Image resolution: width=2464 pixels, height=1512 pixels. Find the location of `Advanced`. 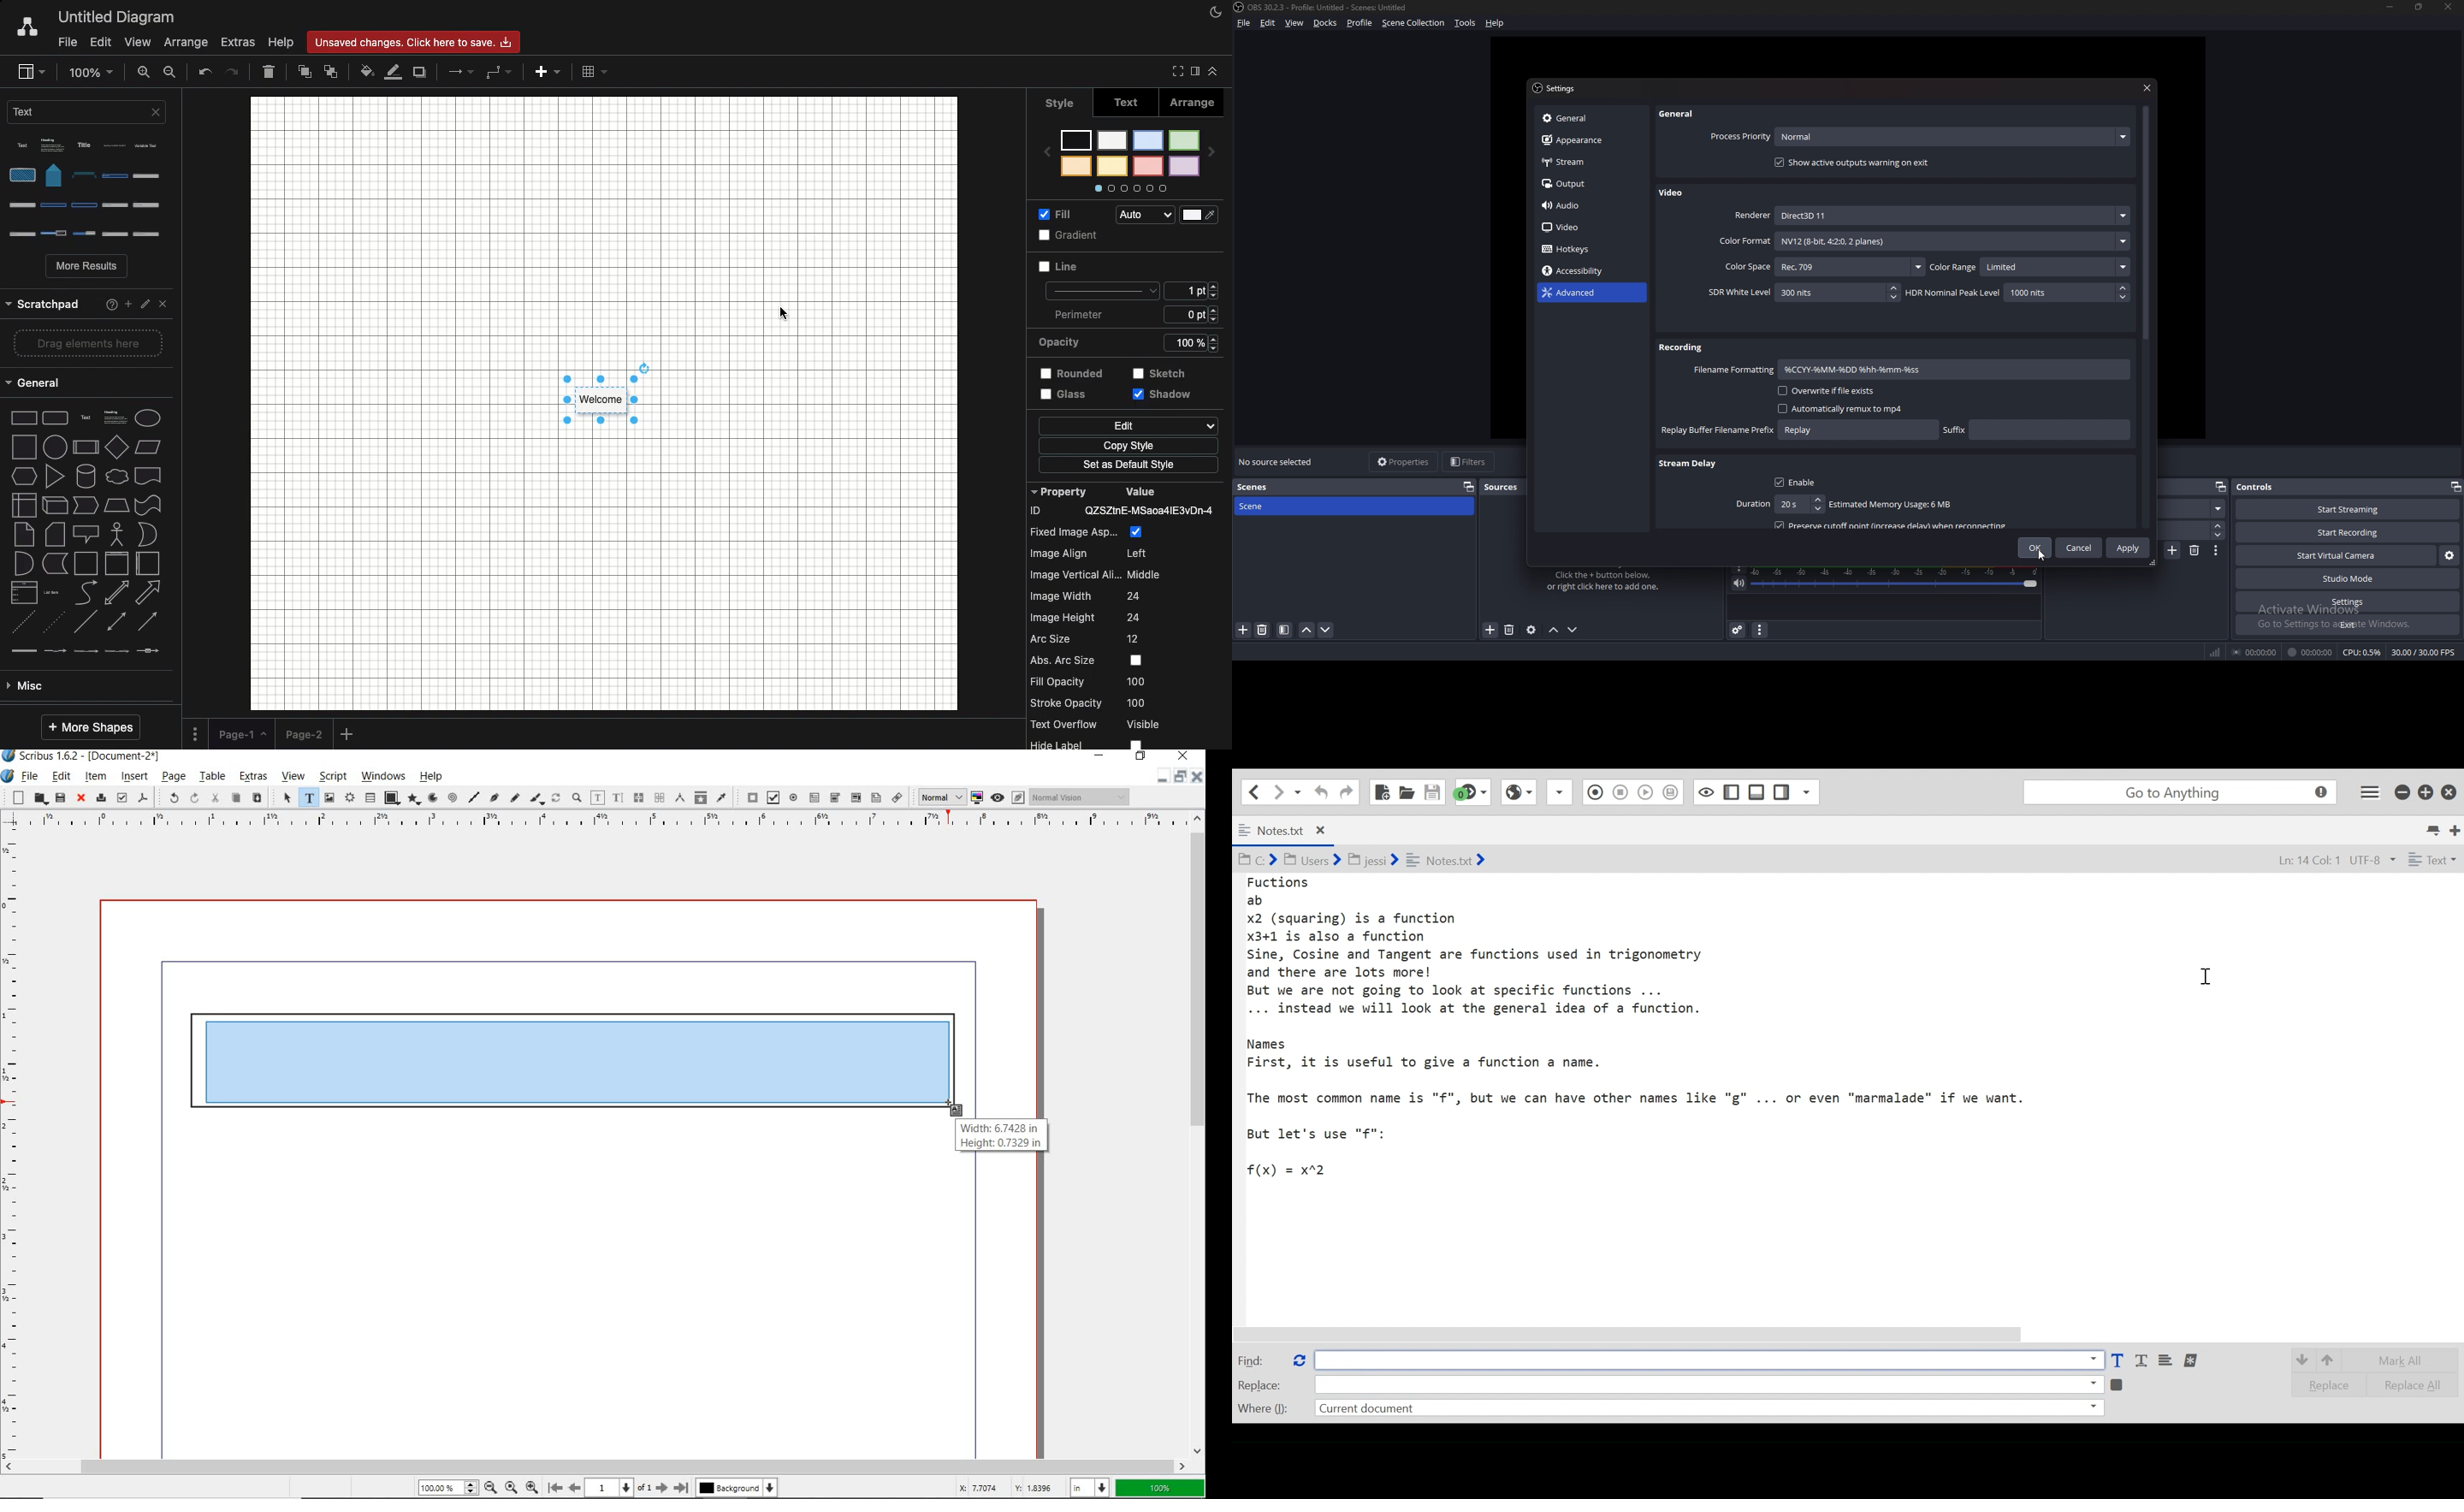

Advanced is located at coordinates (83, 562).